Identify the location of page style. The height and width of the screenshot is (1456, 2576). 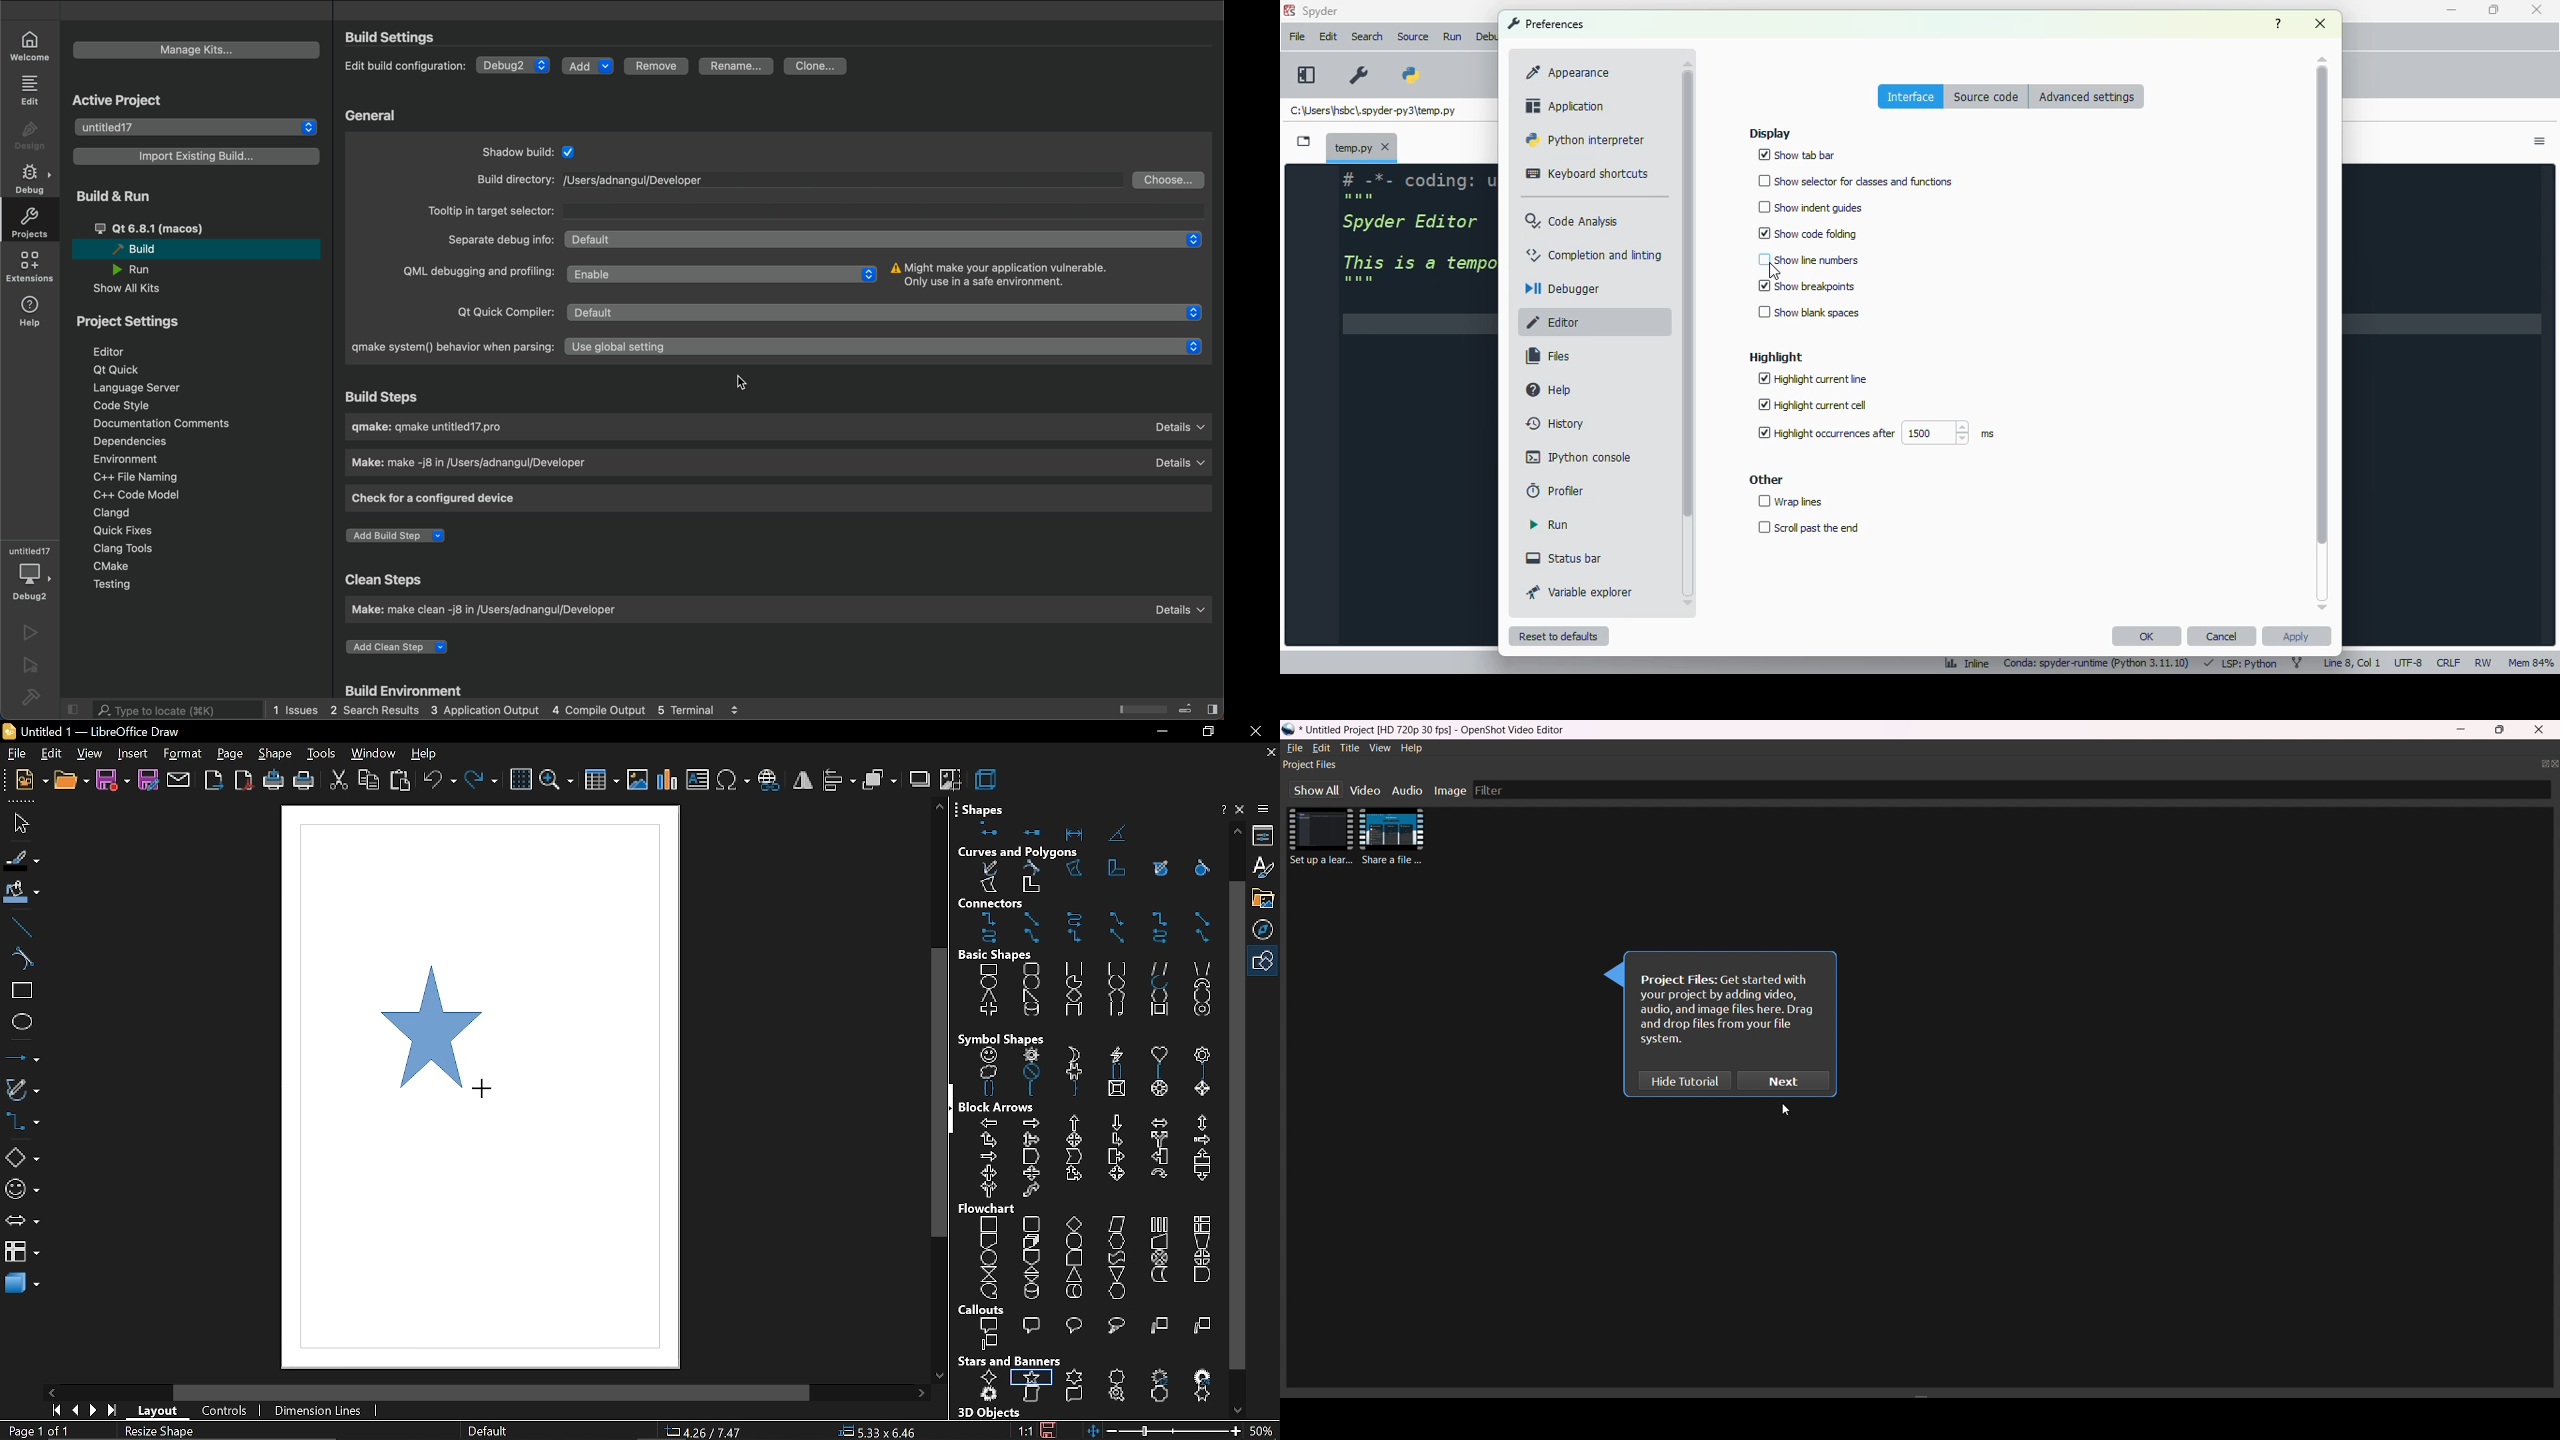
(487, 1432).